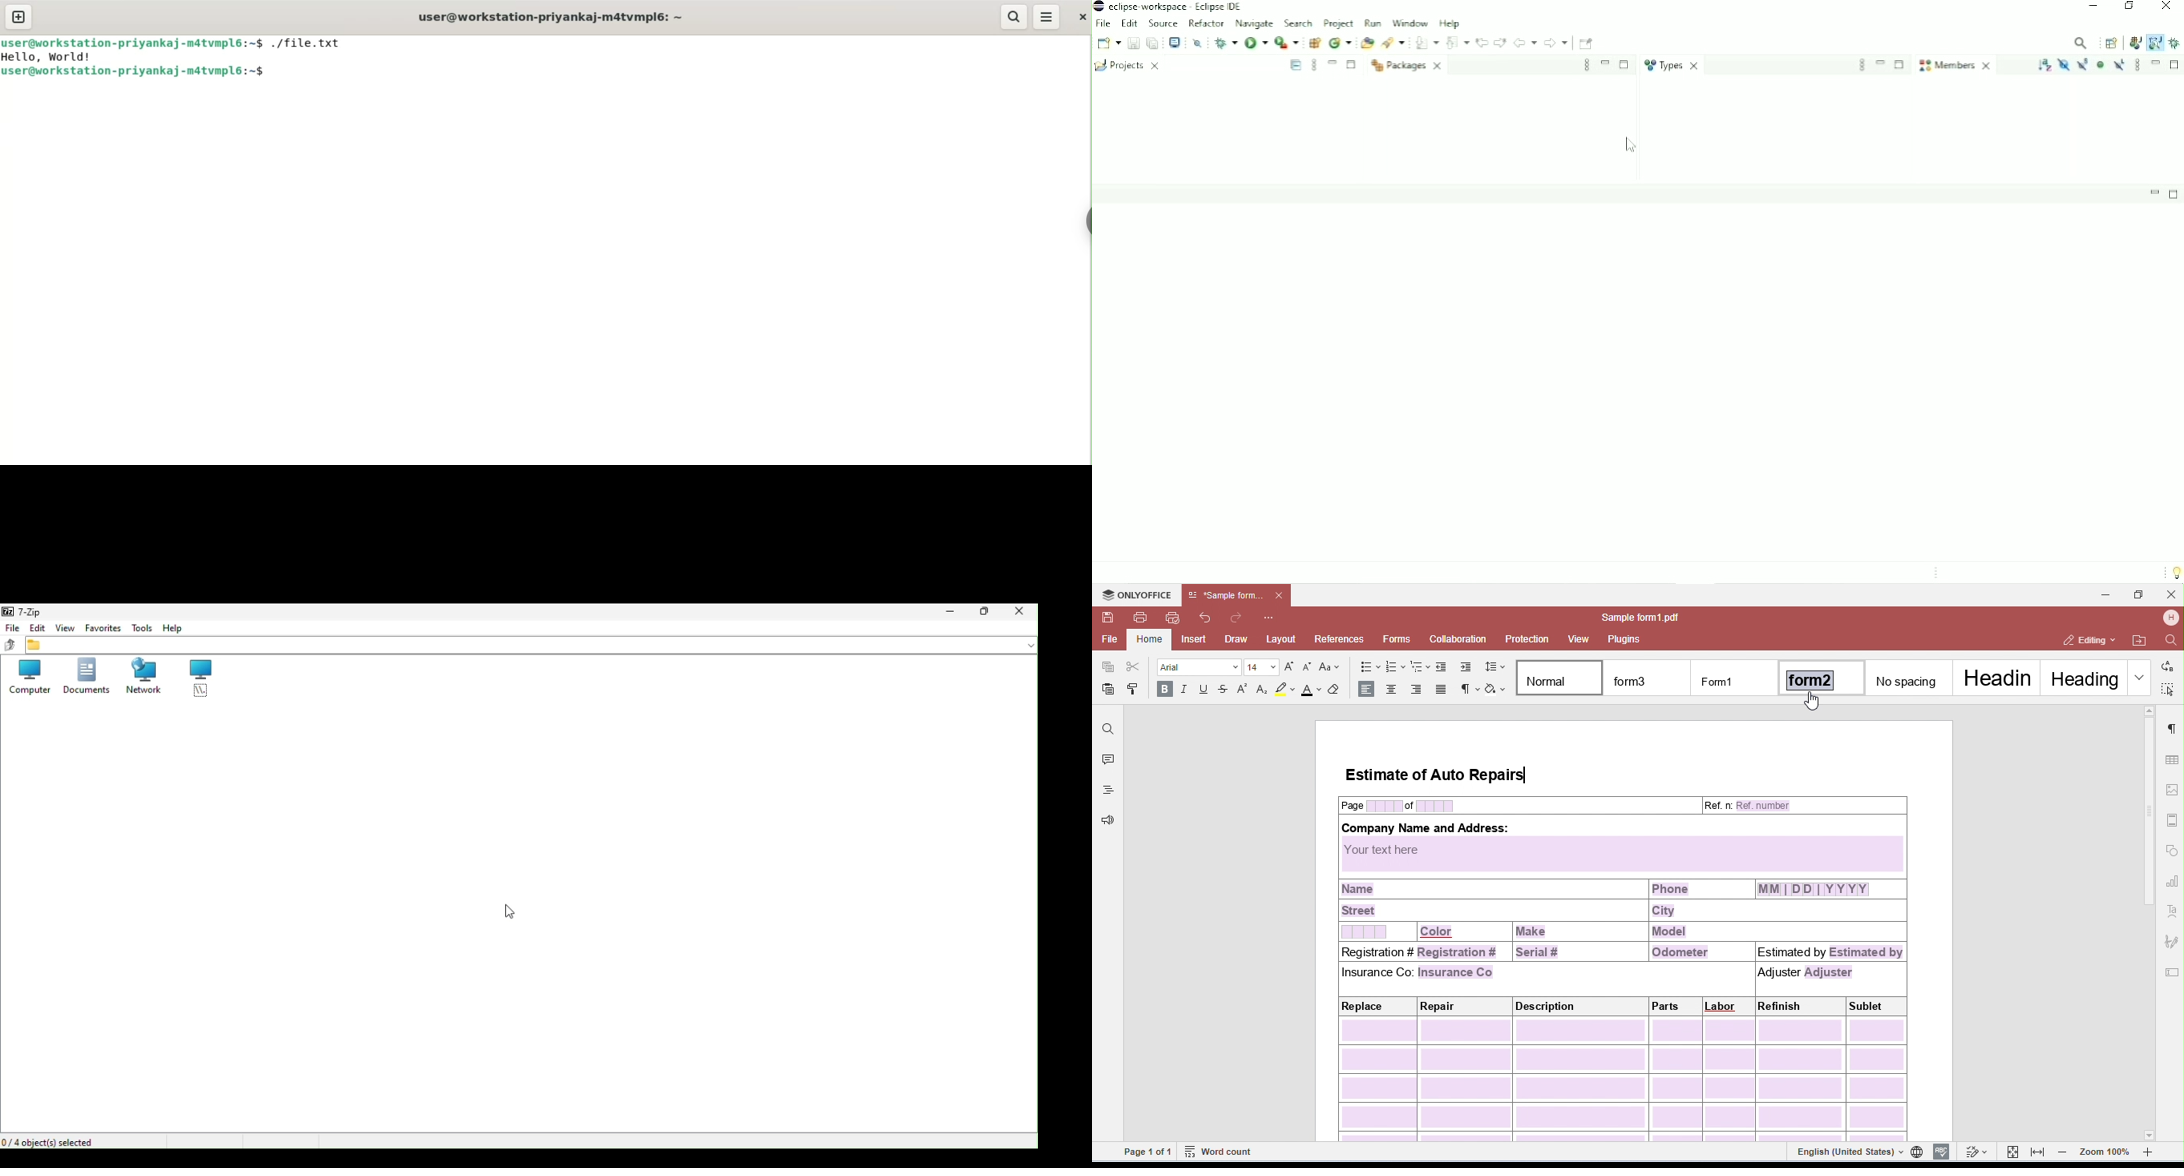 The width and height of the screenshot is (2184, 1176). I want to click on Maximize, so click(2175, 193).